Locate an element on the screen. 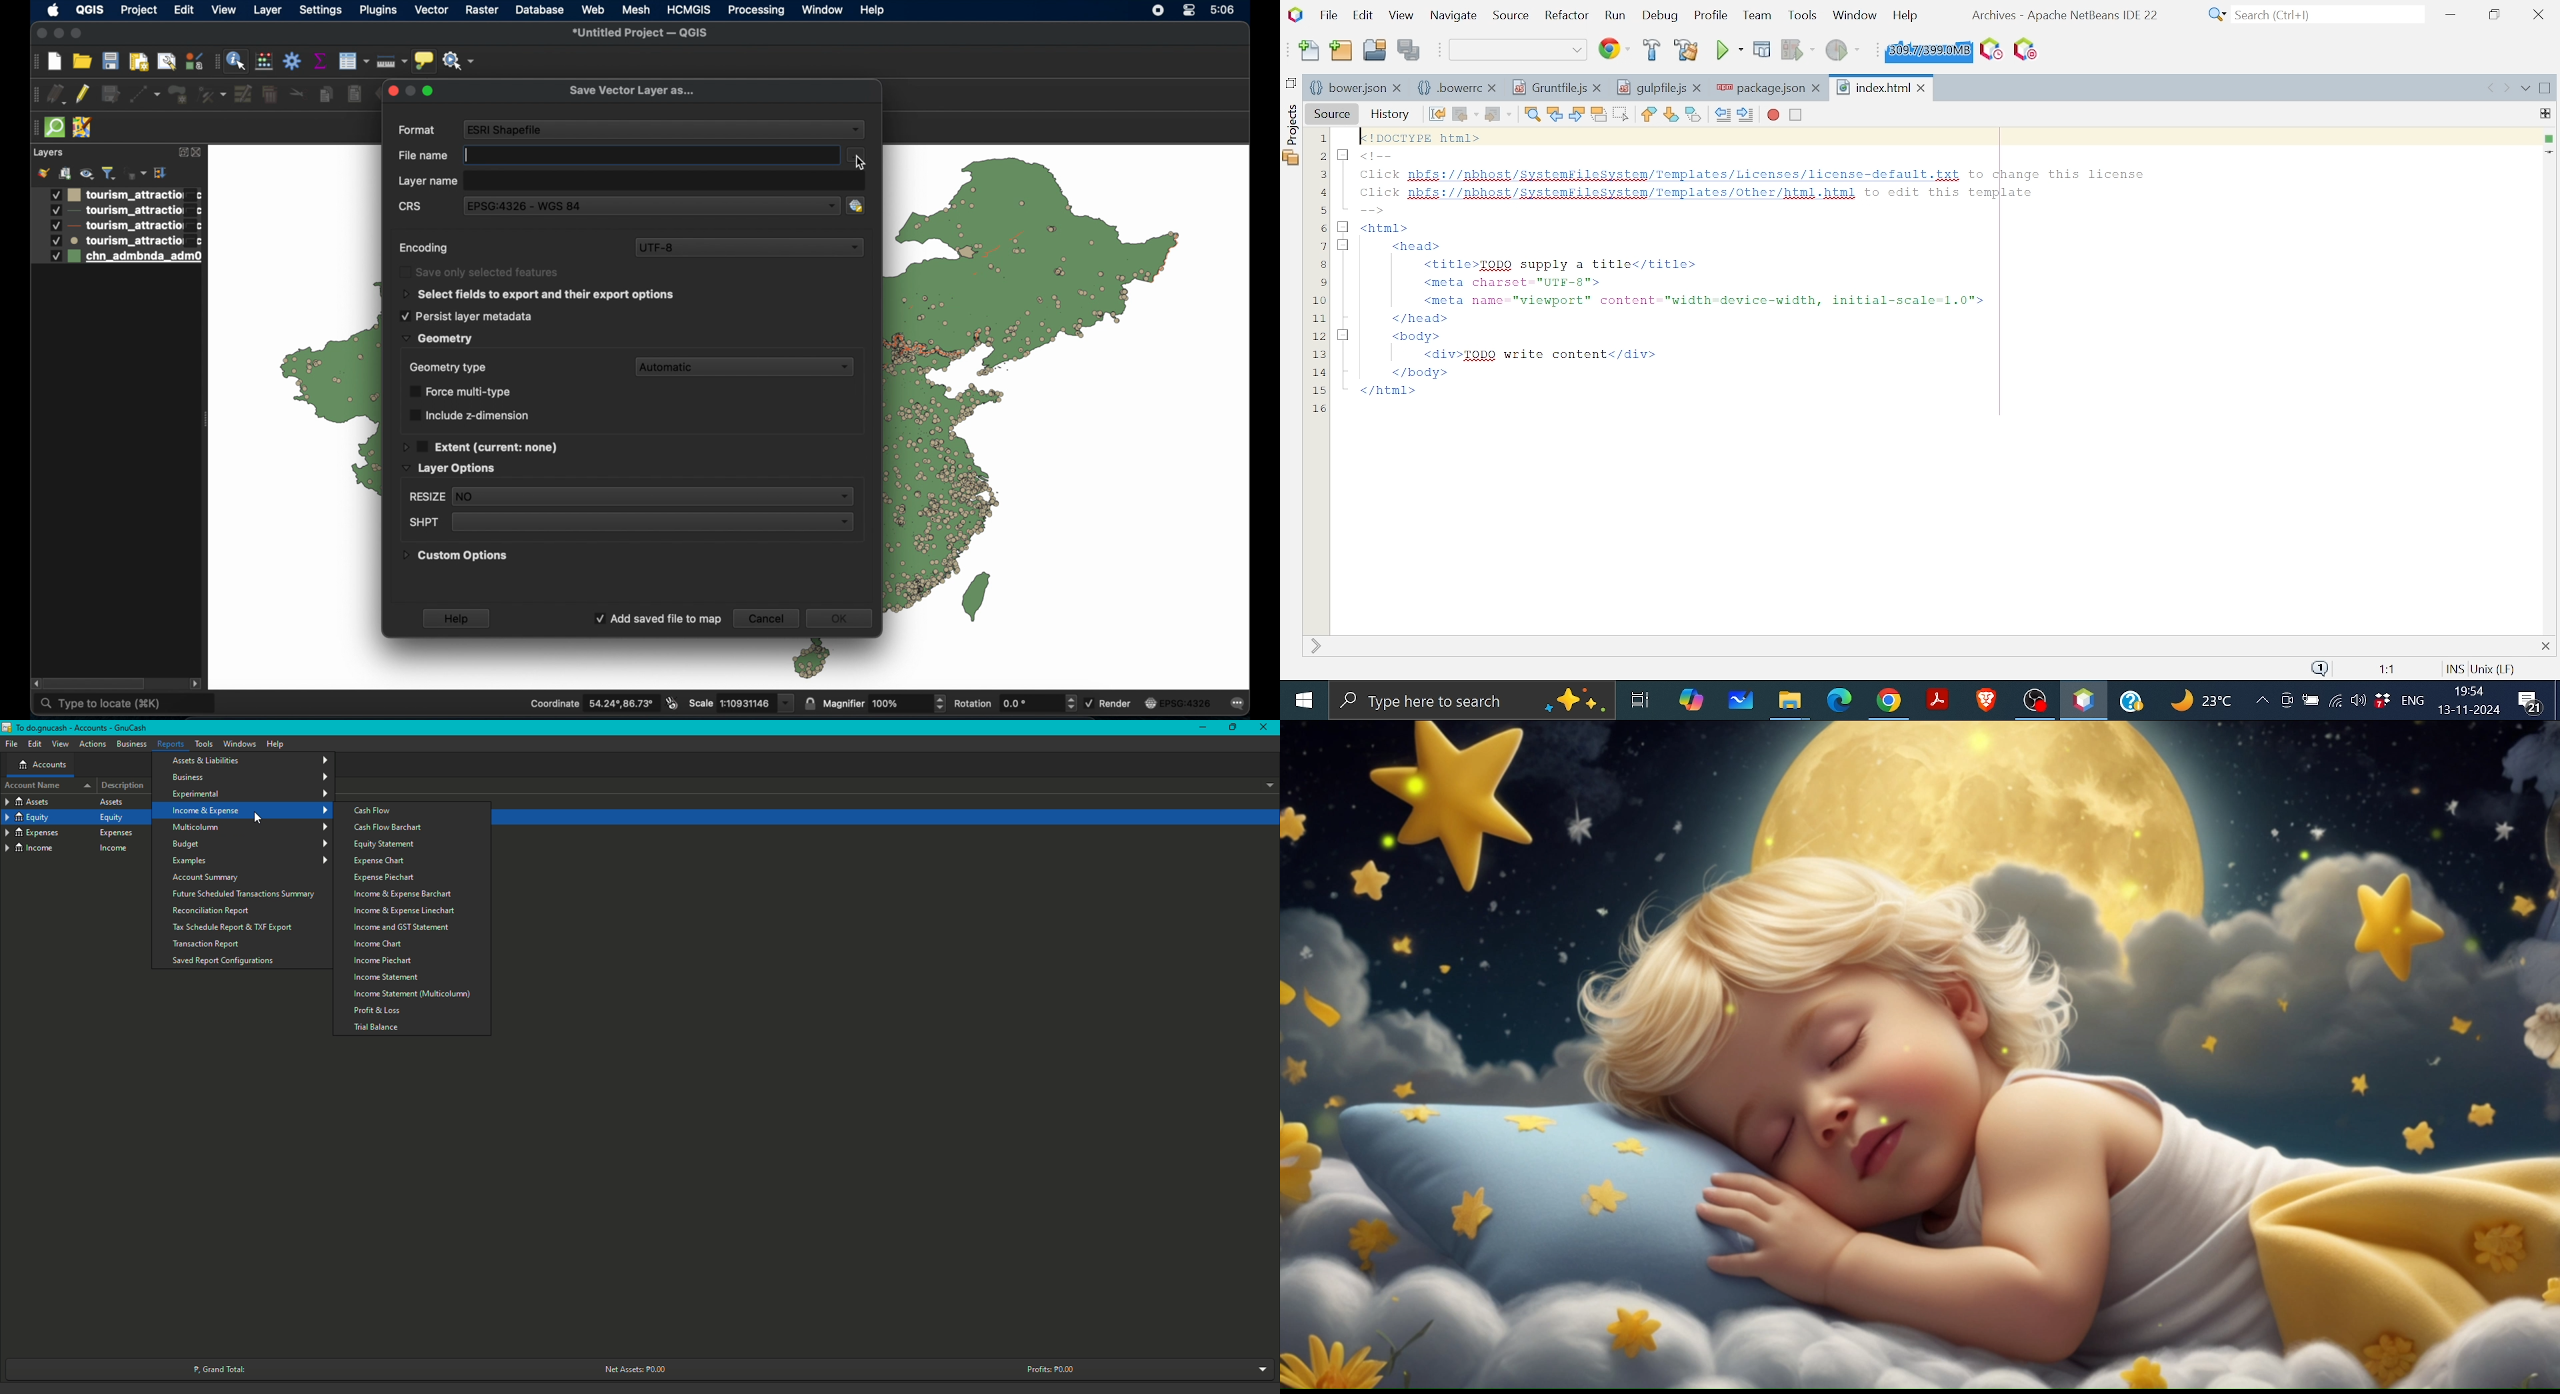 This screenshot has width=2576, height=1400. dropdown is located at coordinates (856, 131).